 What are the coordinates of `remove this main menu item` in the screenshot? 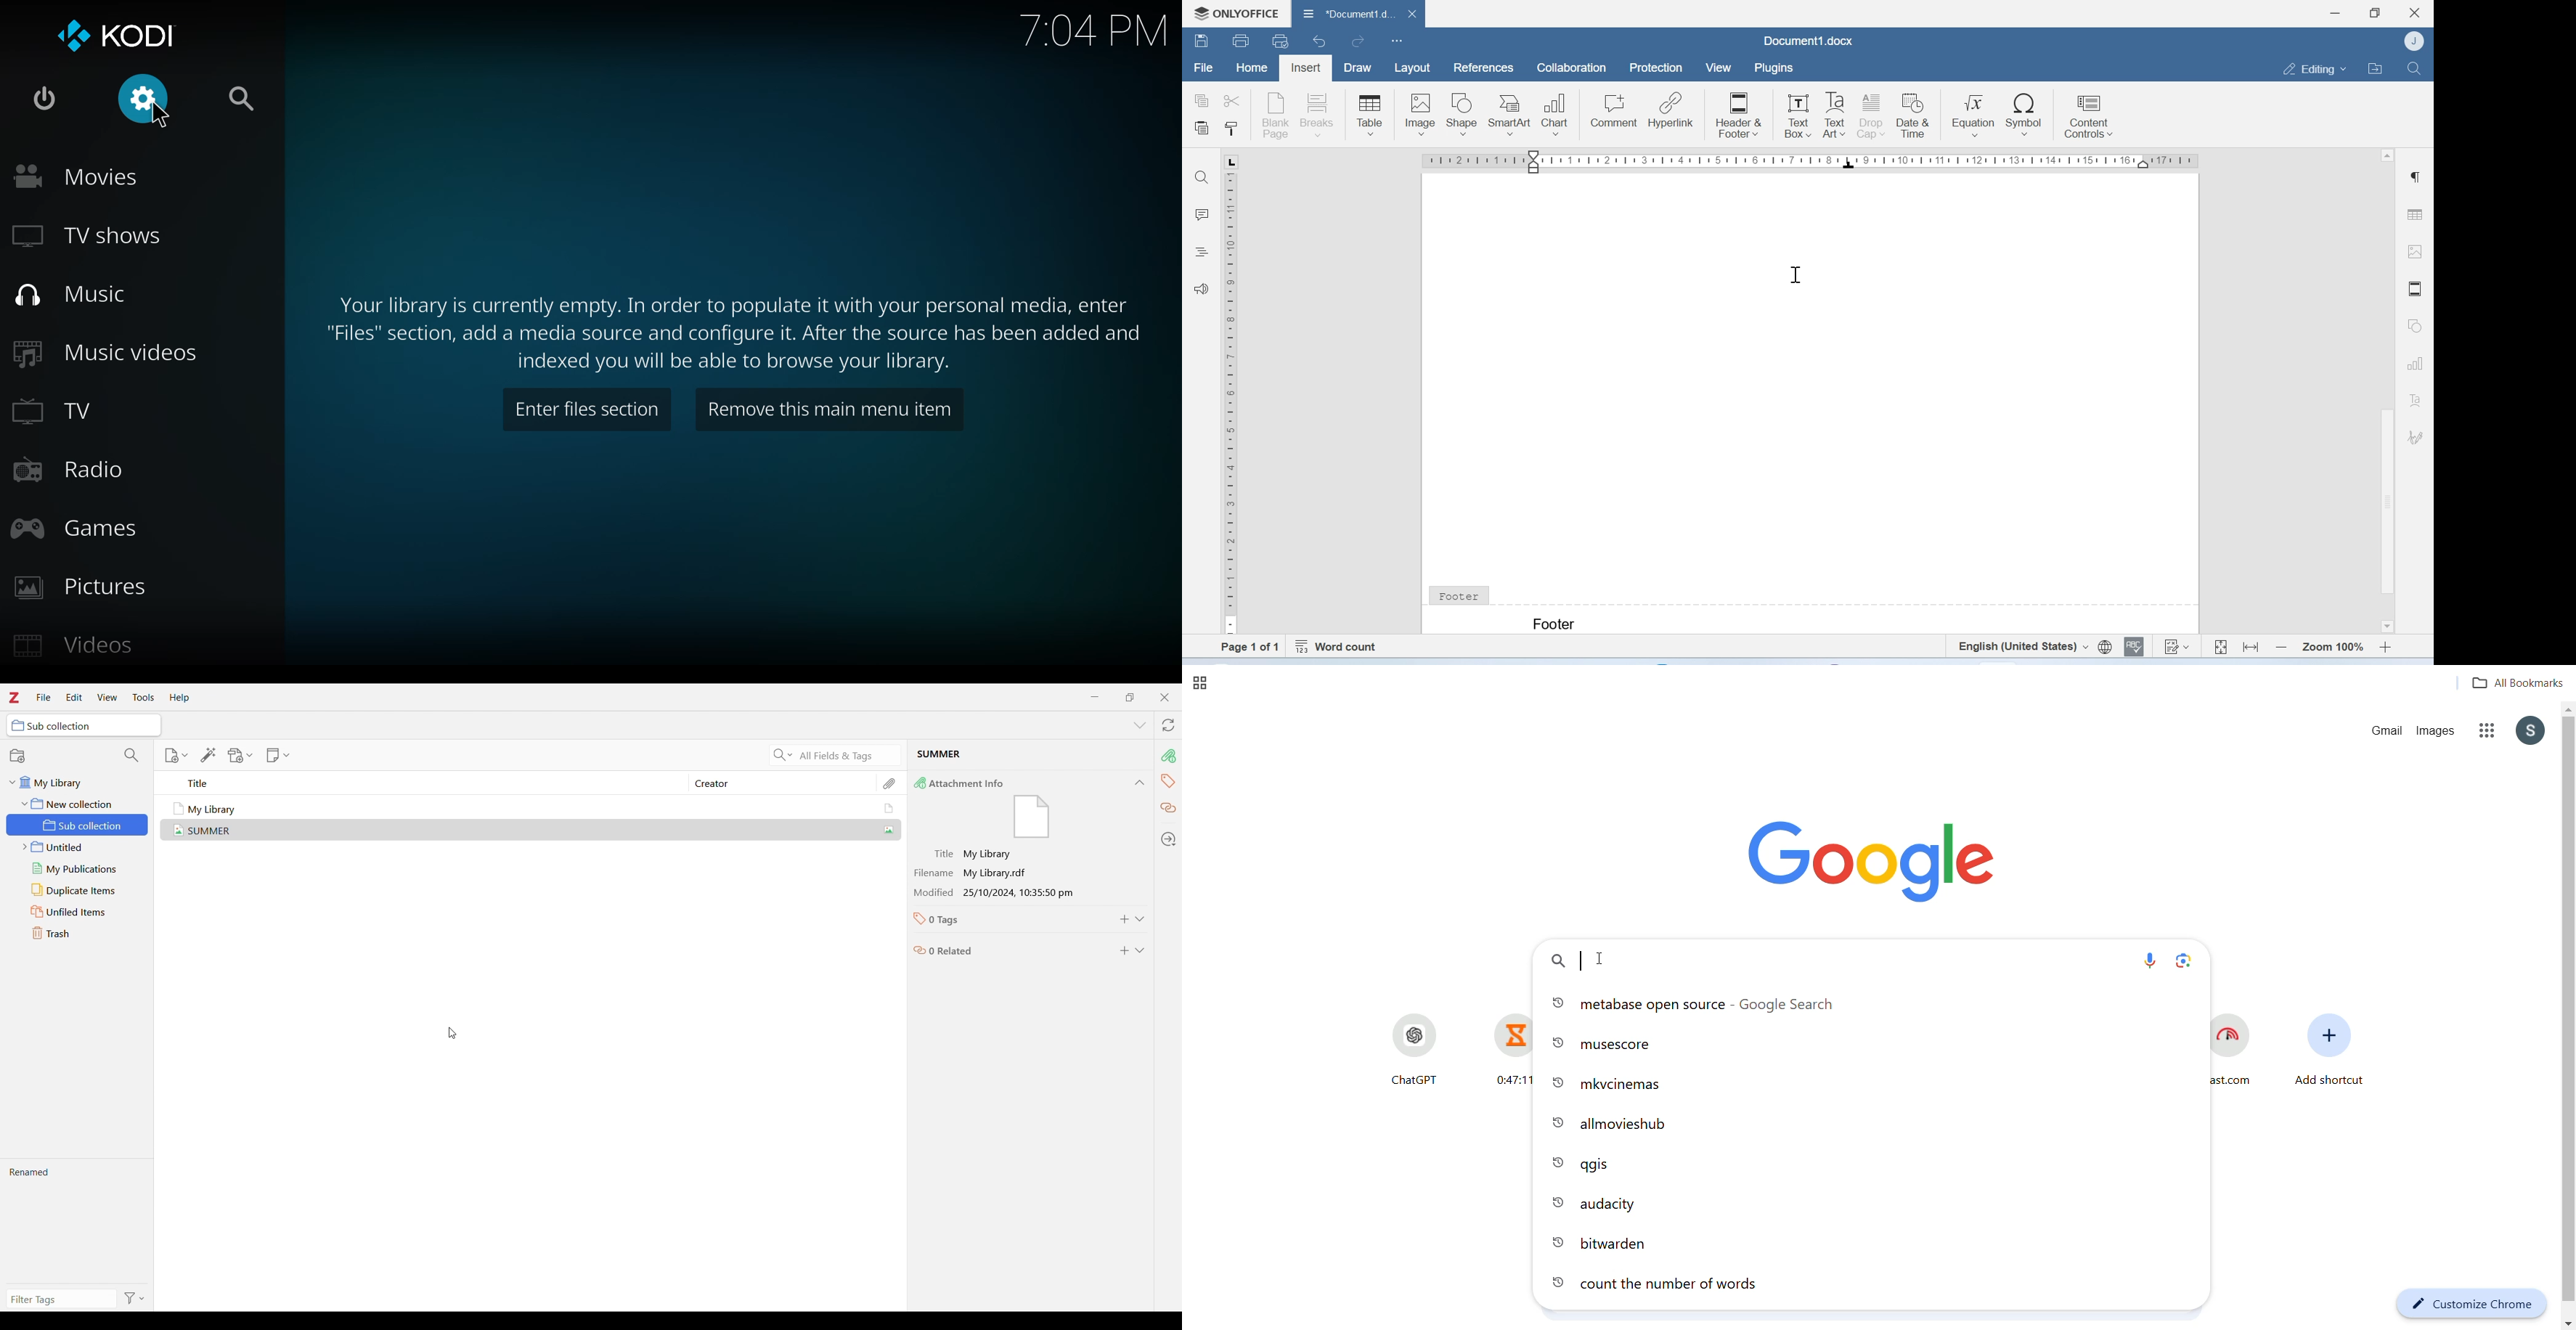 It's located at (832, 410).